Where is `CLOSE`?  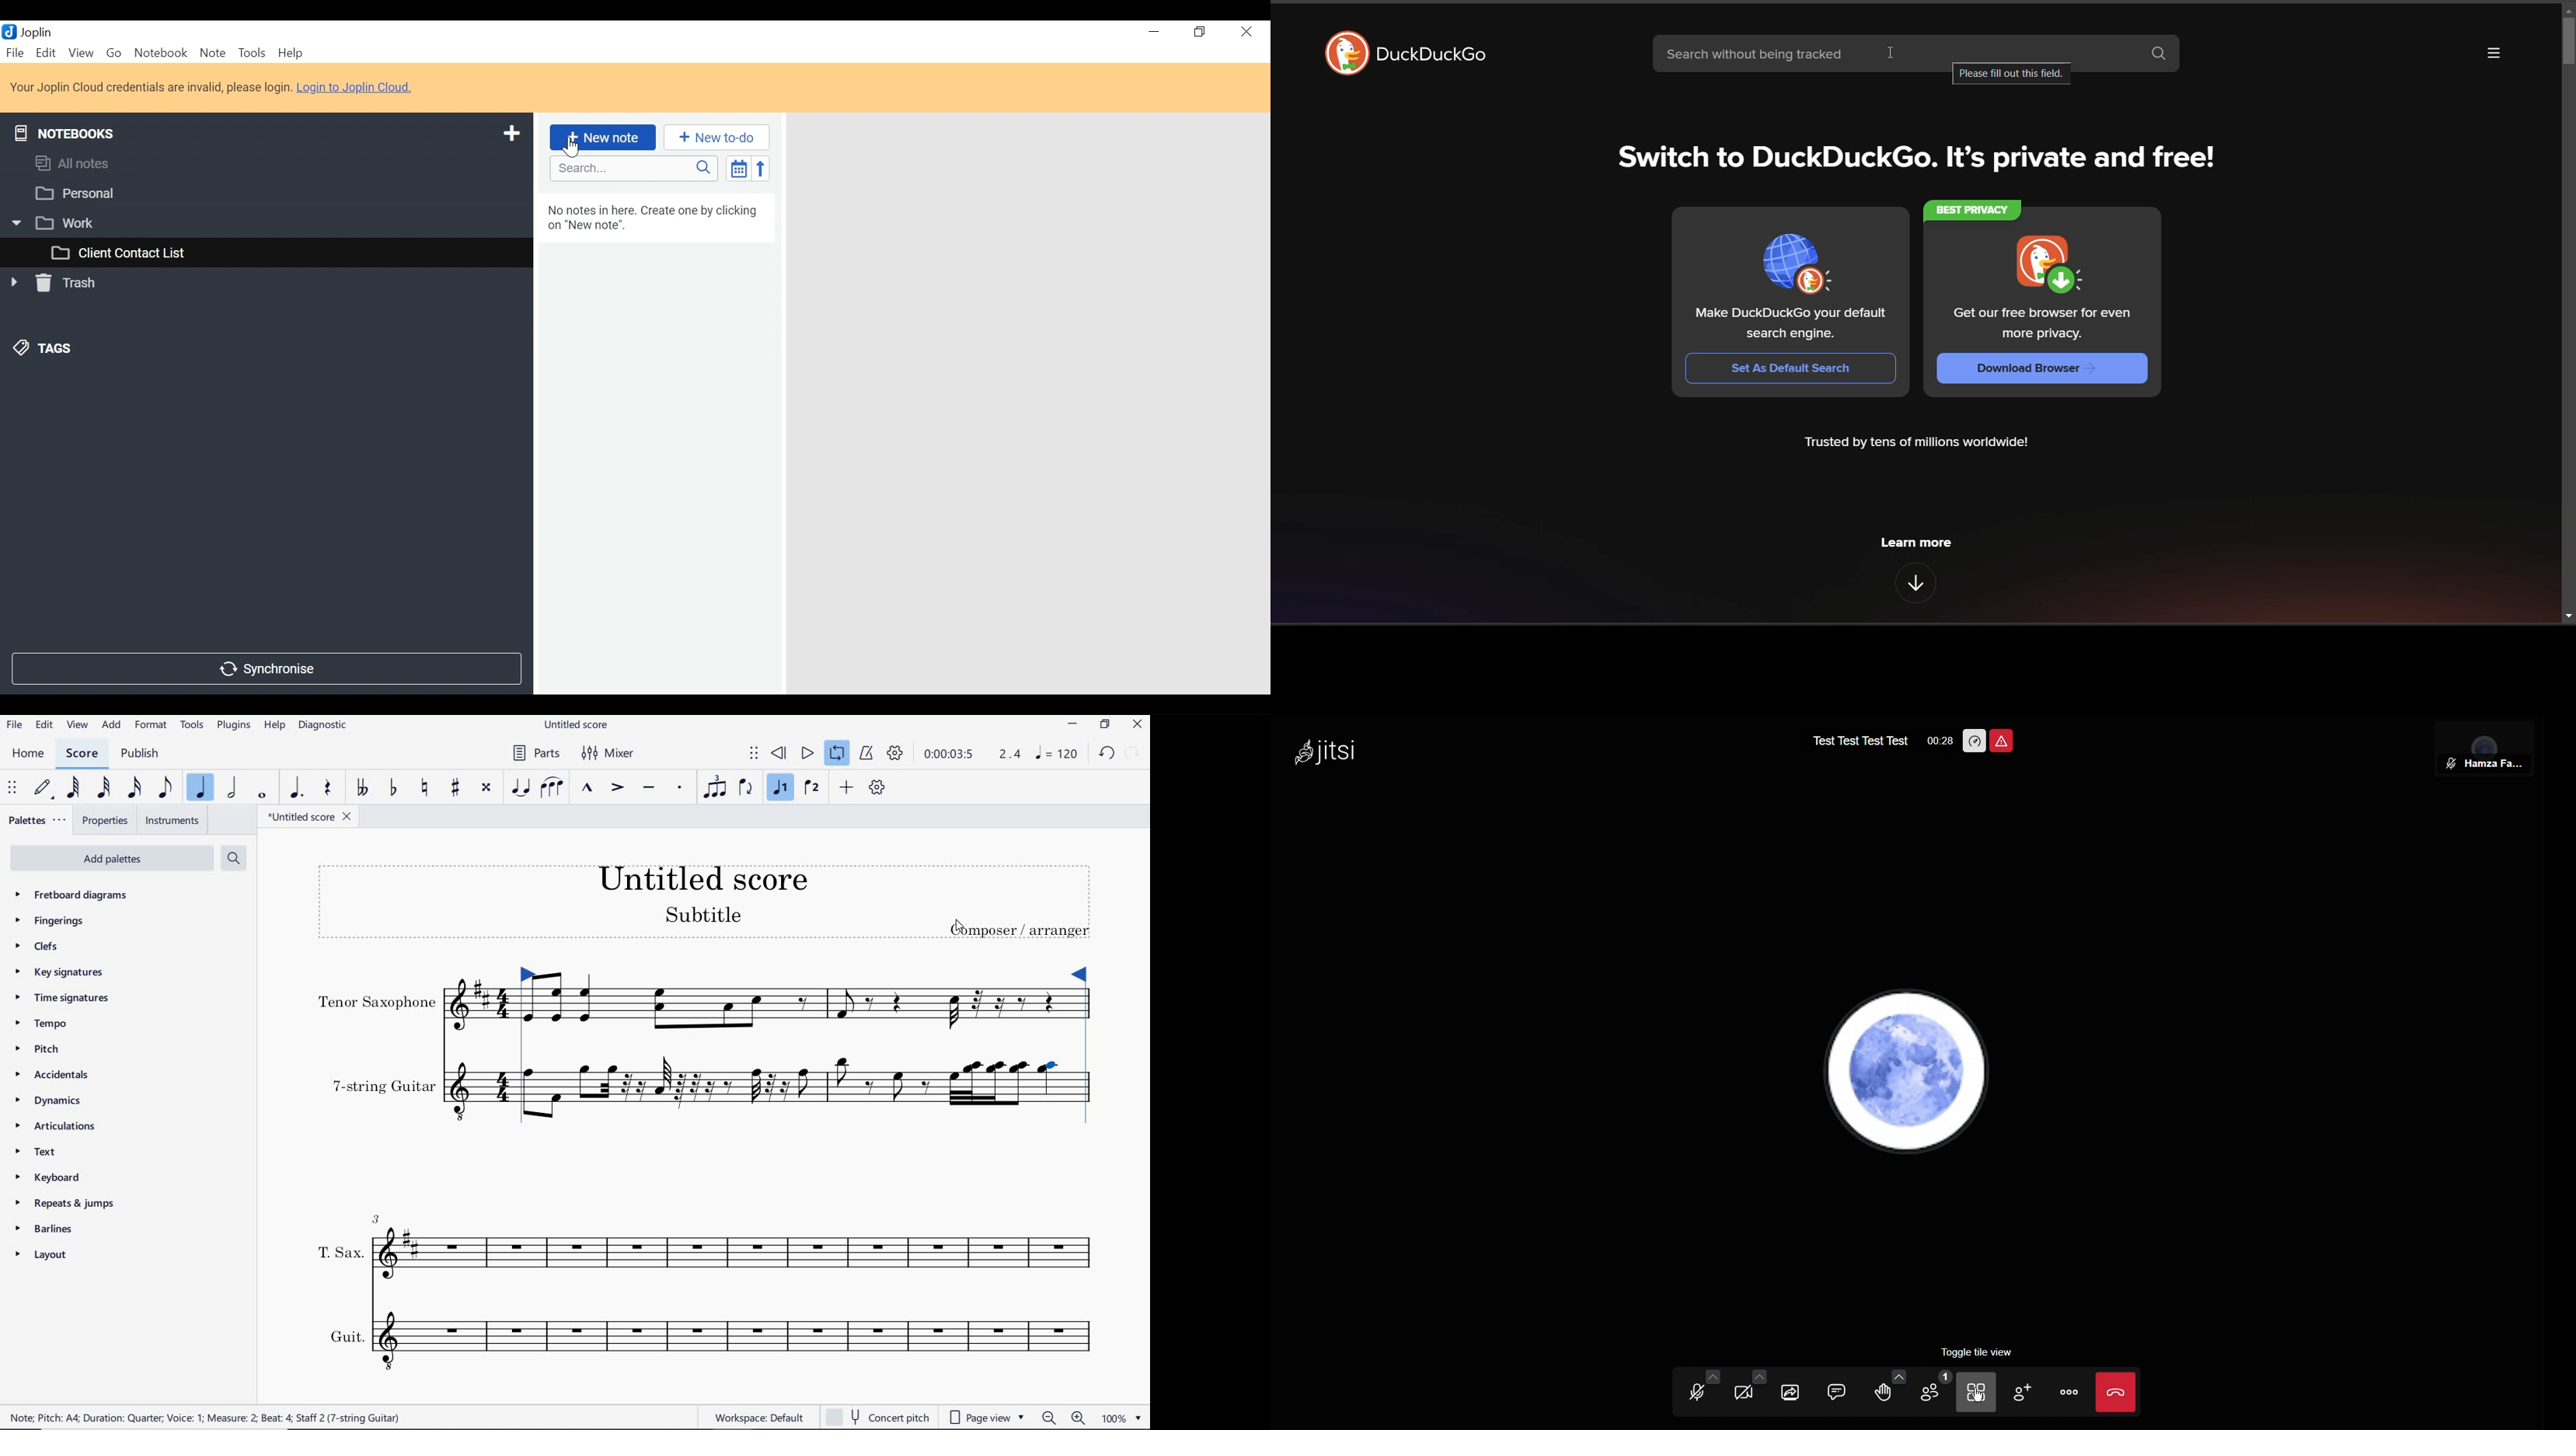 CLOSE is located at coordinates (1137, 726).